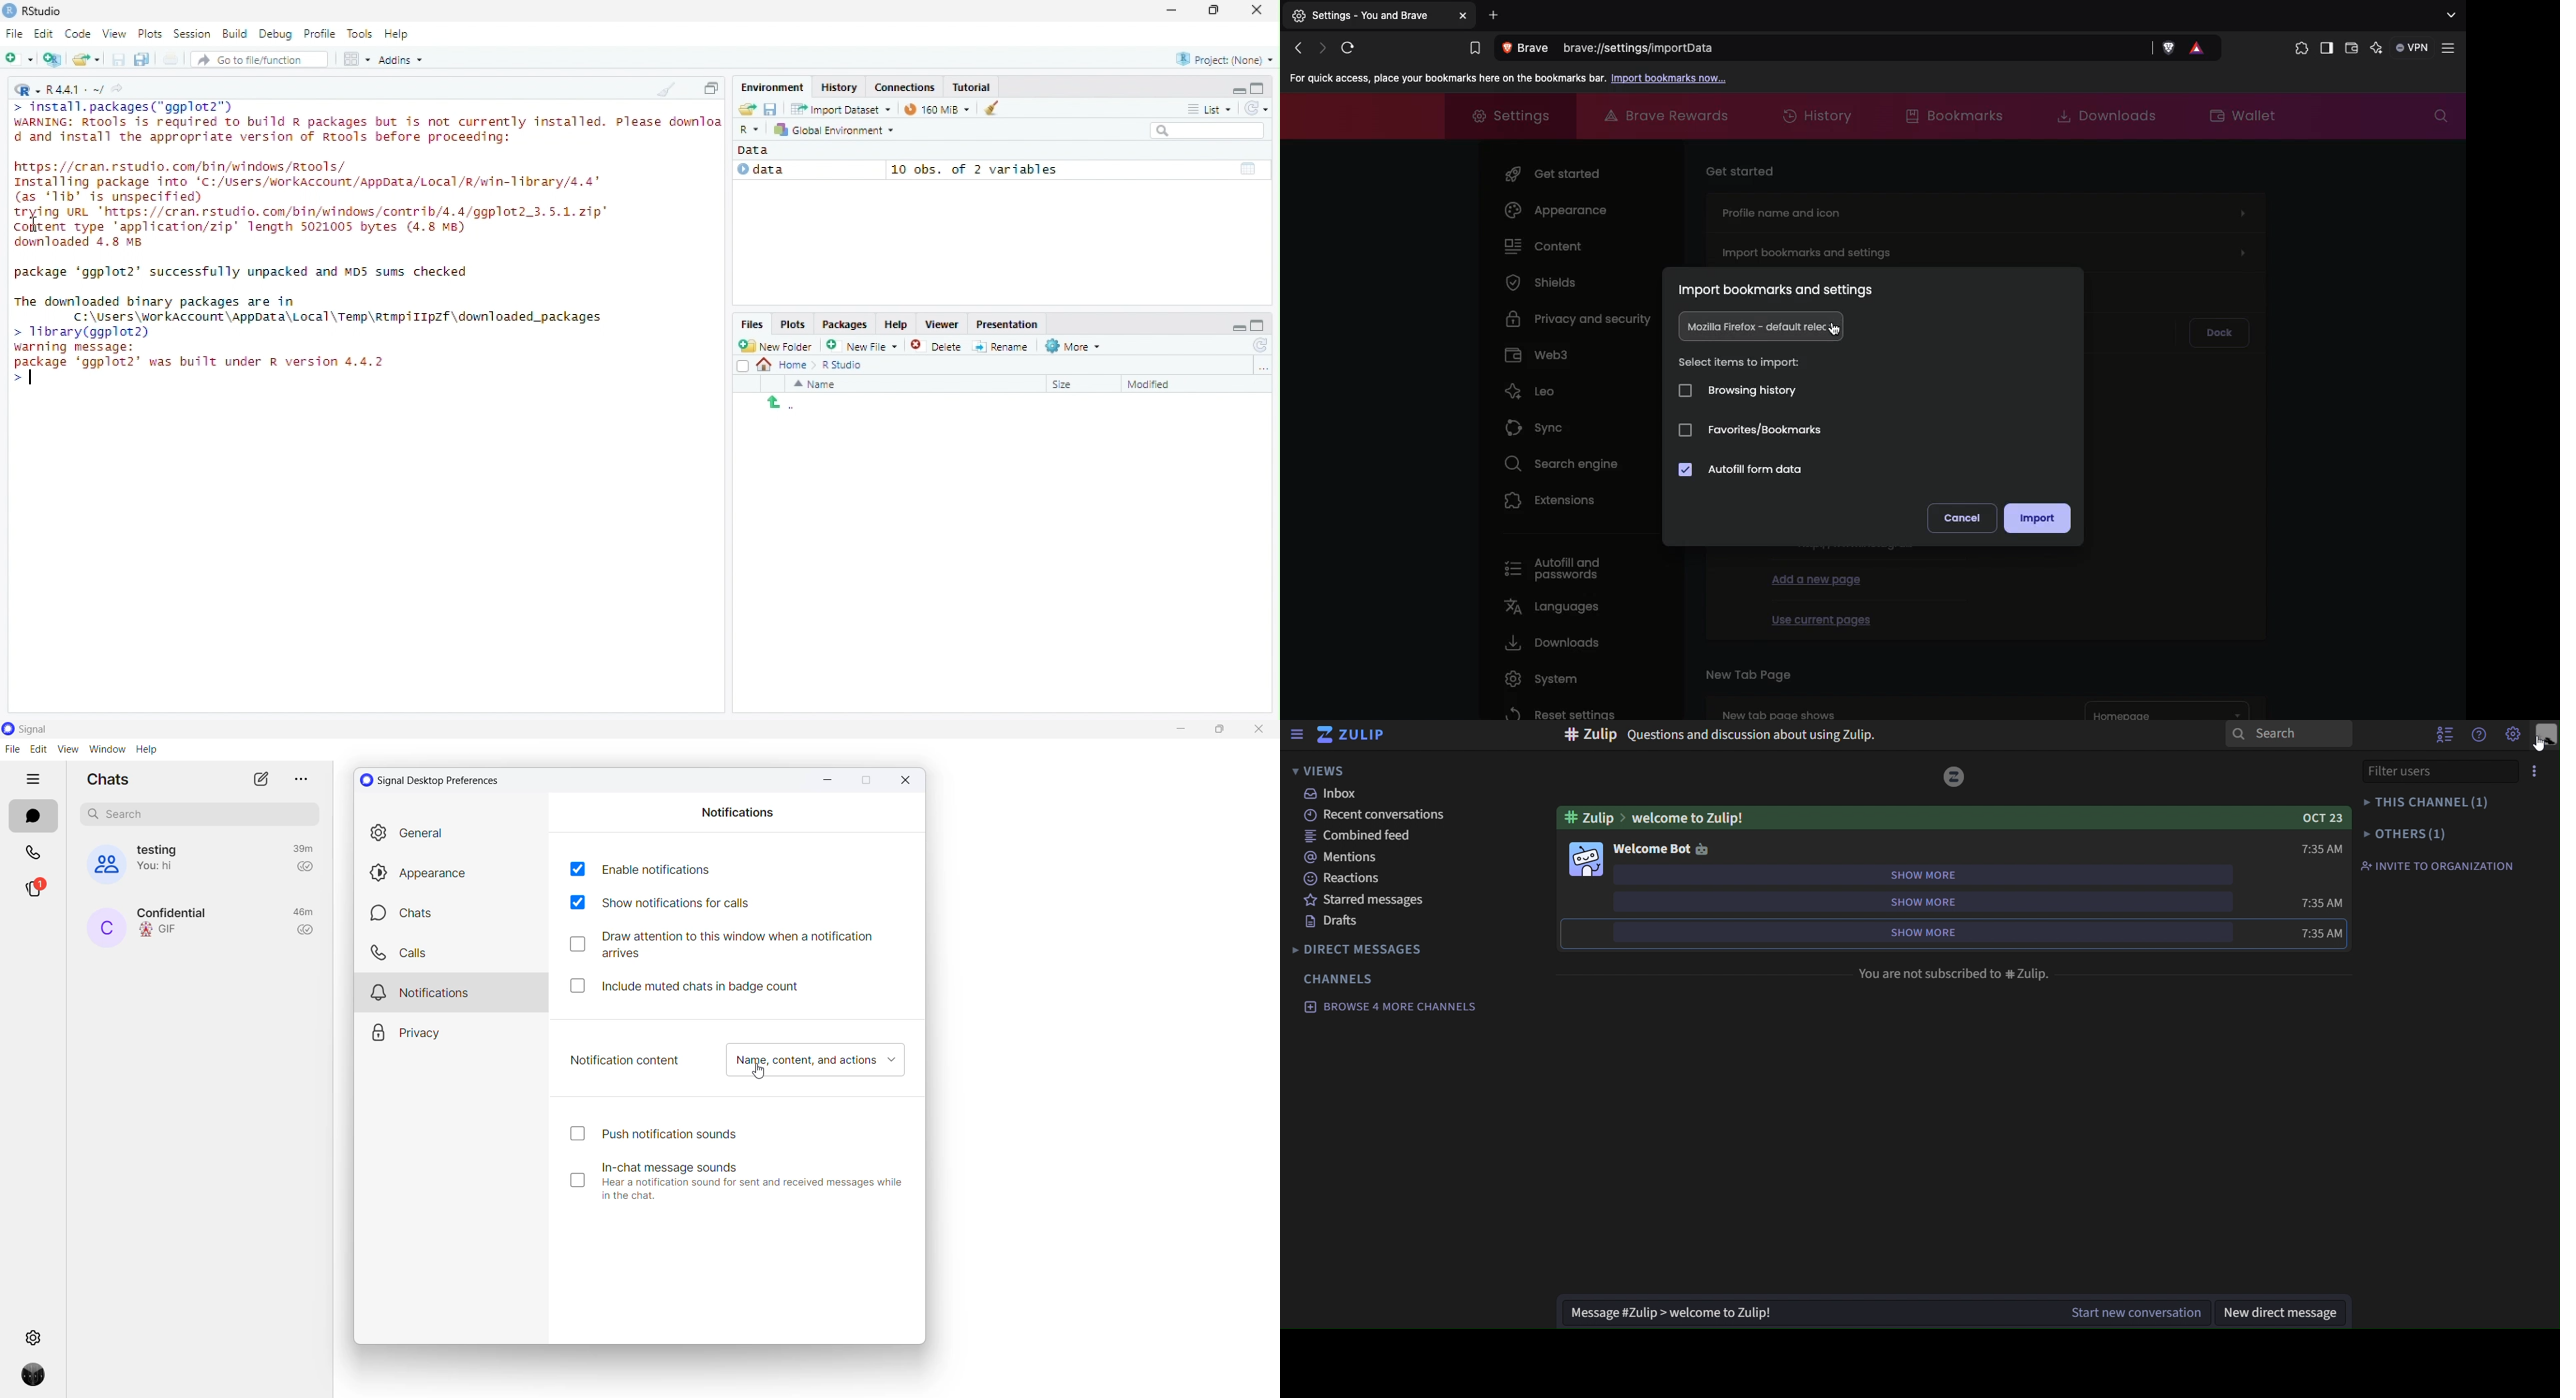  What do you see at coordinates (941, 324) in the screenshot?
I see `Viewer` at bounding box center [941, 324].